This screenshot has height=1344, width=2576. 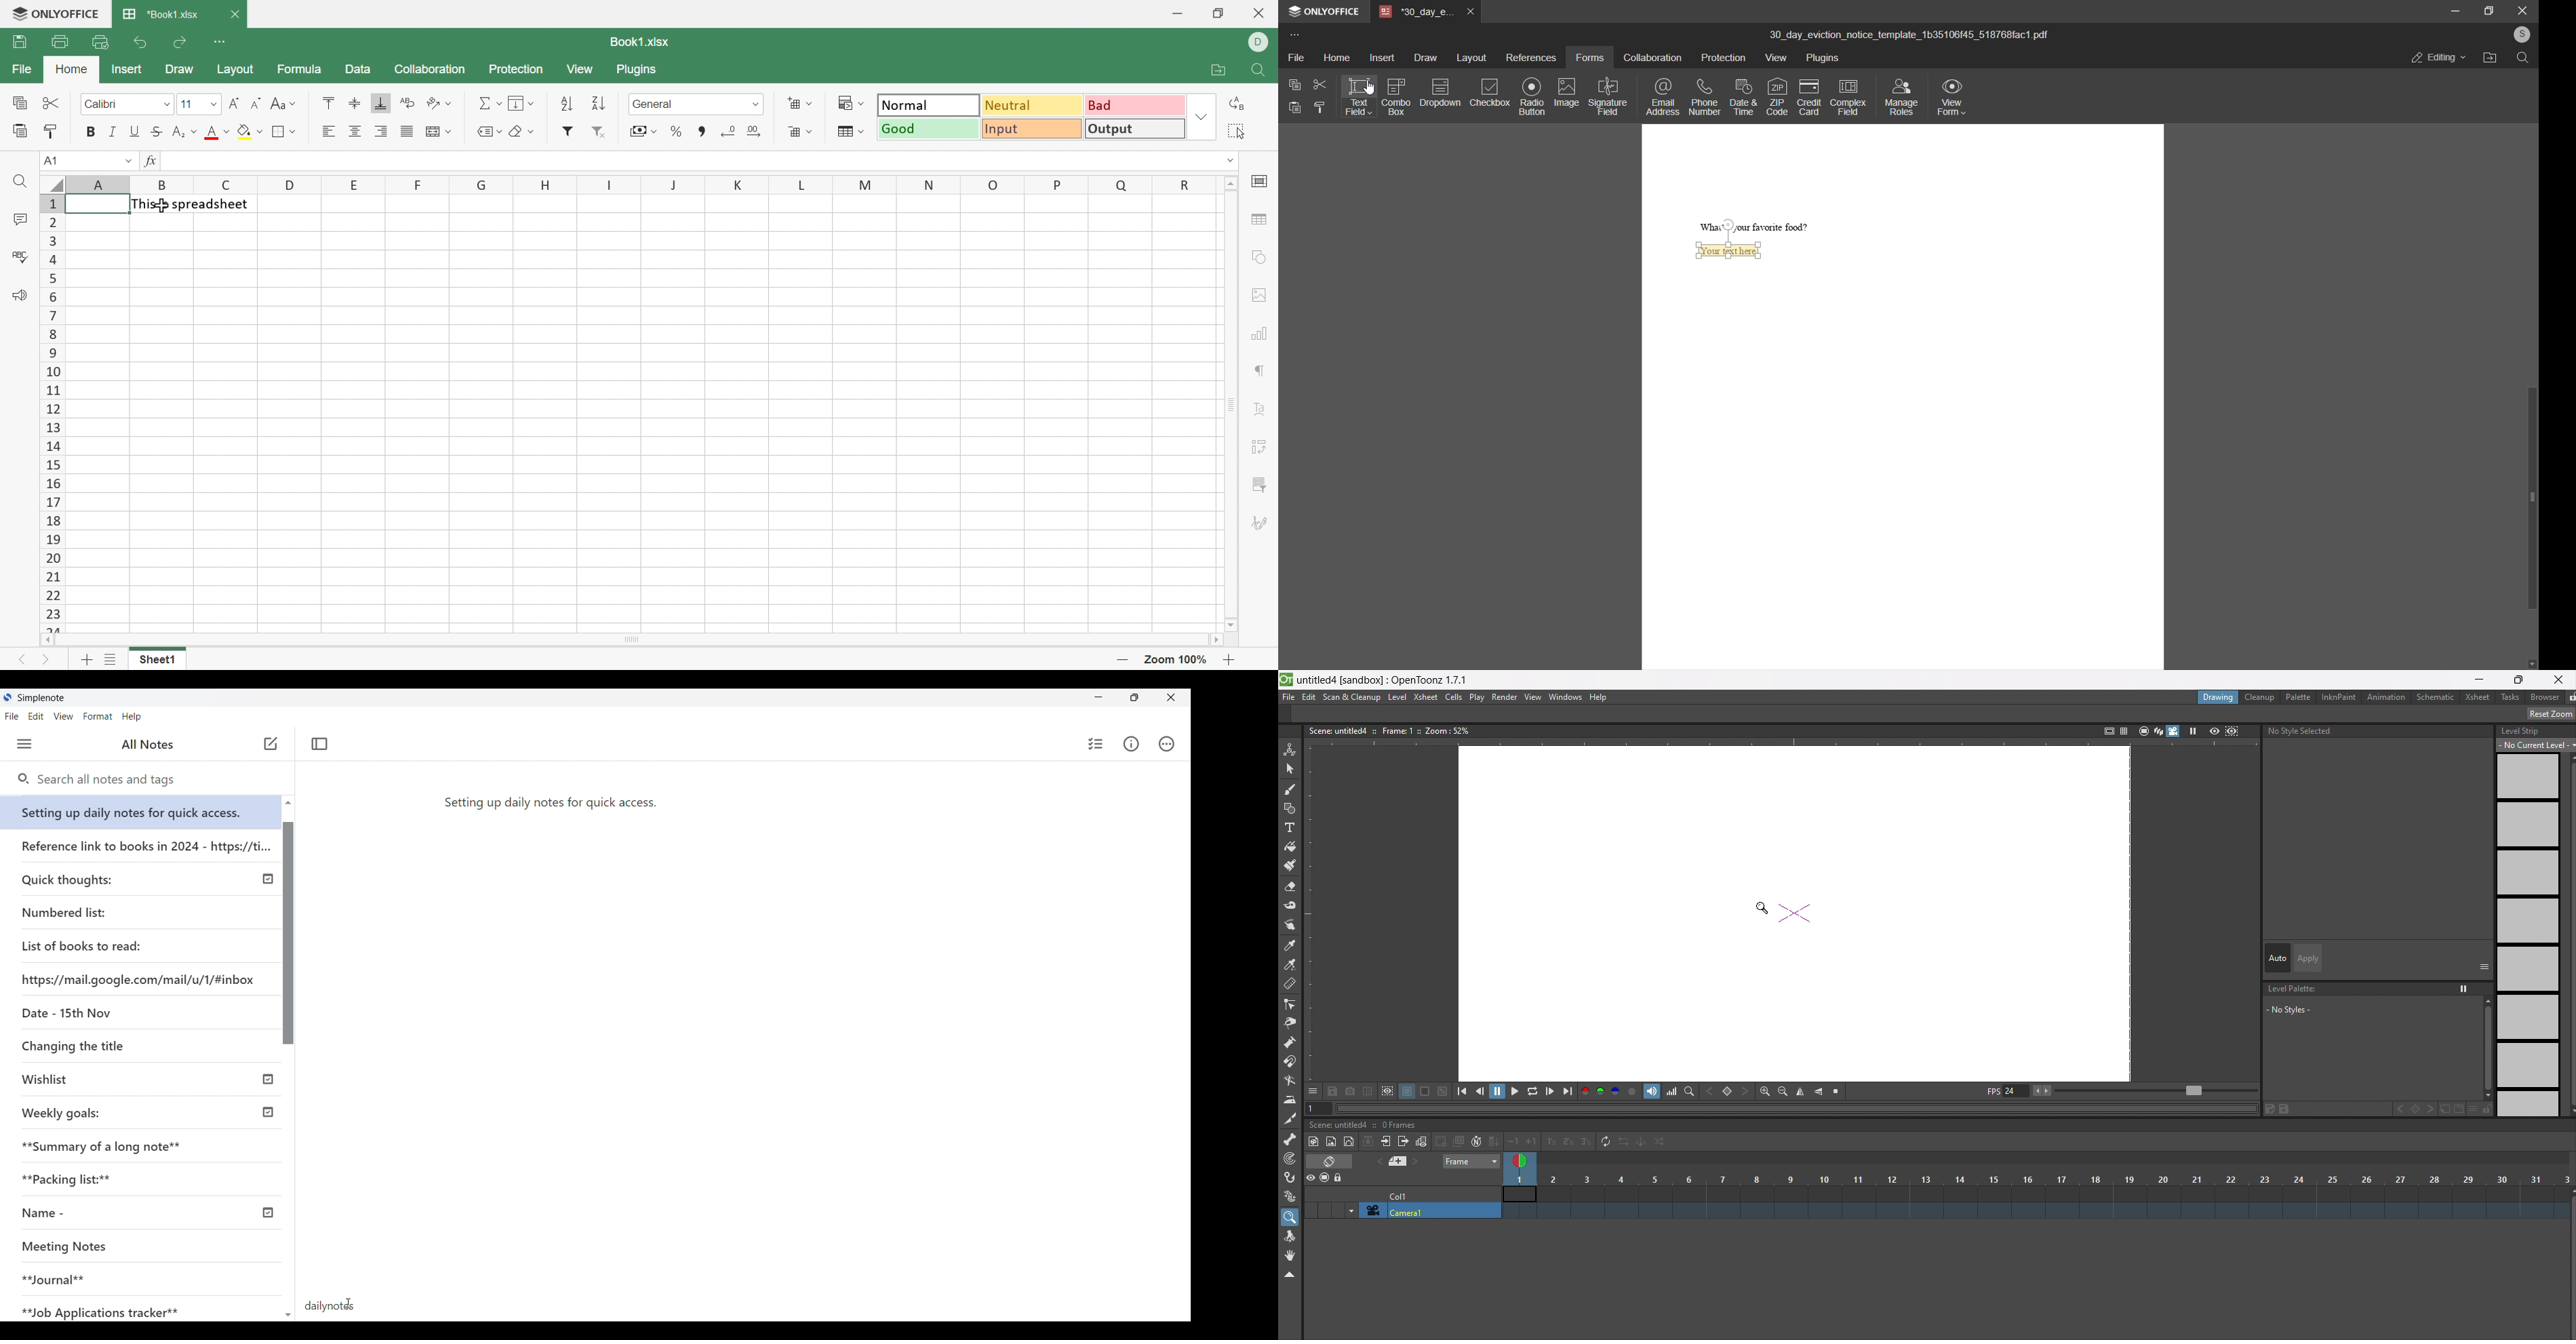 I want to click on refresh, so click(x=1604, y=1143).